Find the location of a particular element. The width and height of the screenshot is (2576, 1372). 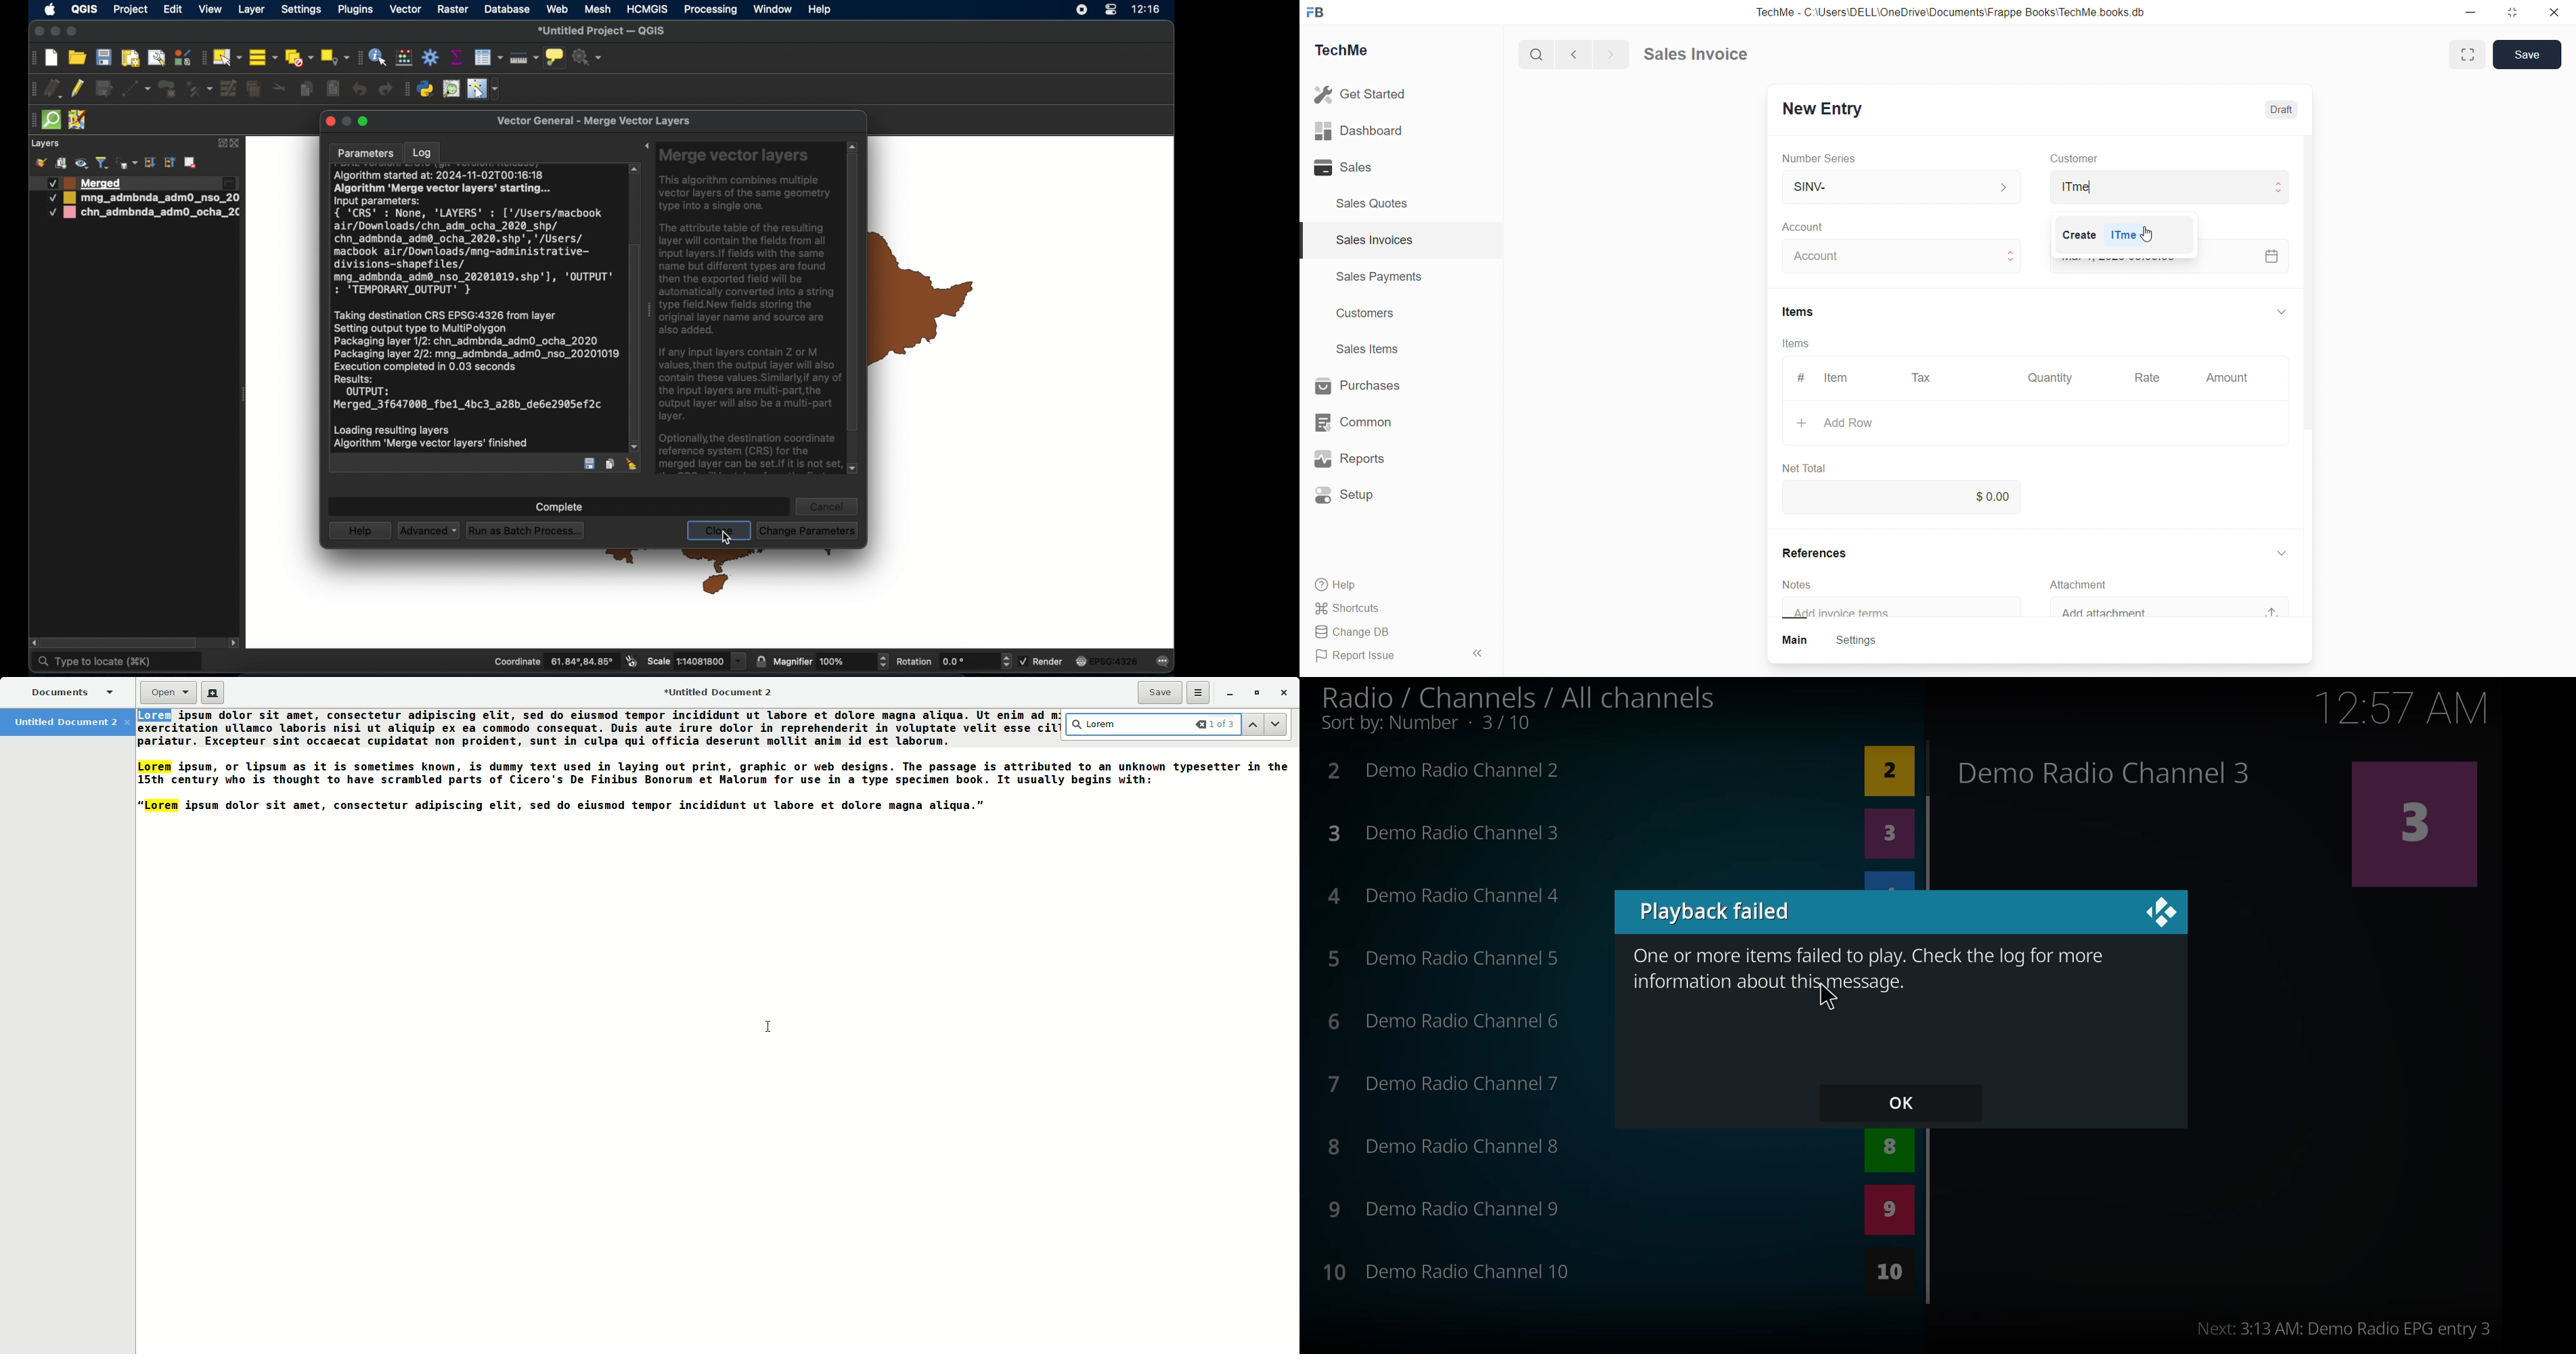

Settings is located at coordinates (1865, 641).